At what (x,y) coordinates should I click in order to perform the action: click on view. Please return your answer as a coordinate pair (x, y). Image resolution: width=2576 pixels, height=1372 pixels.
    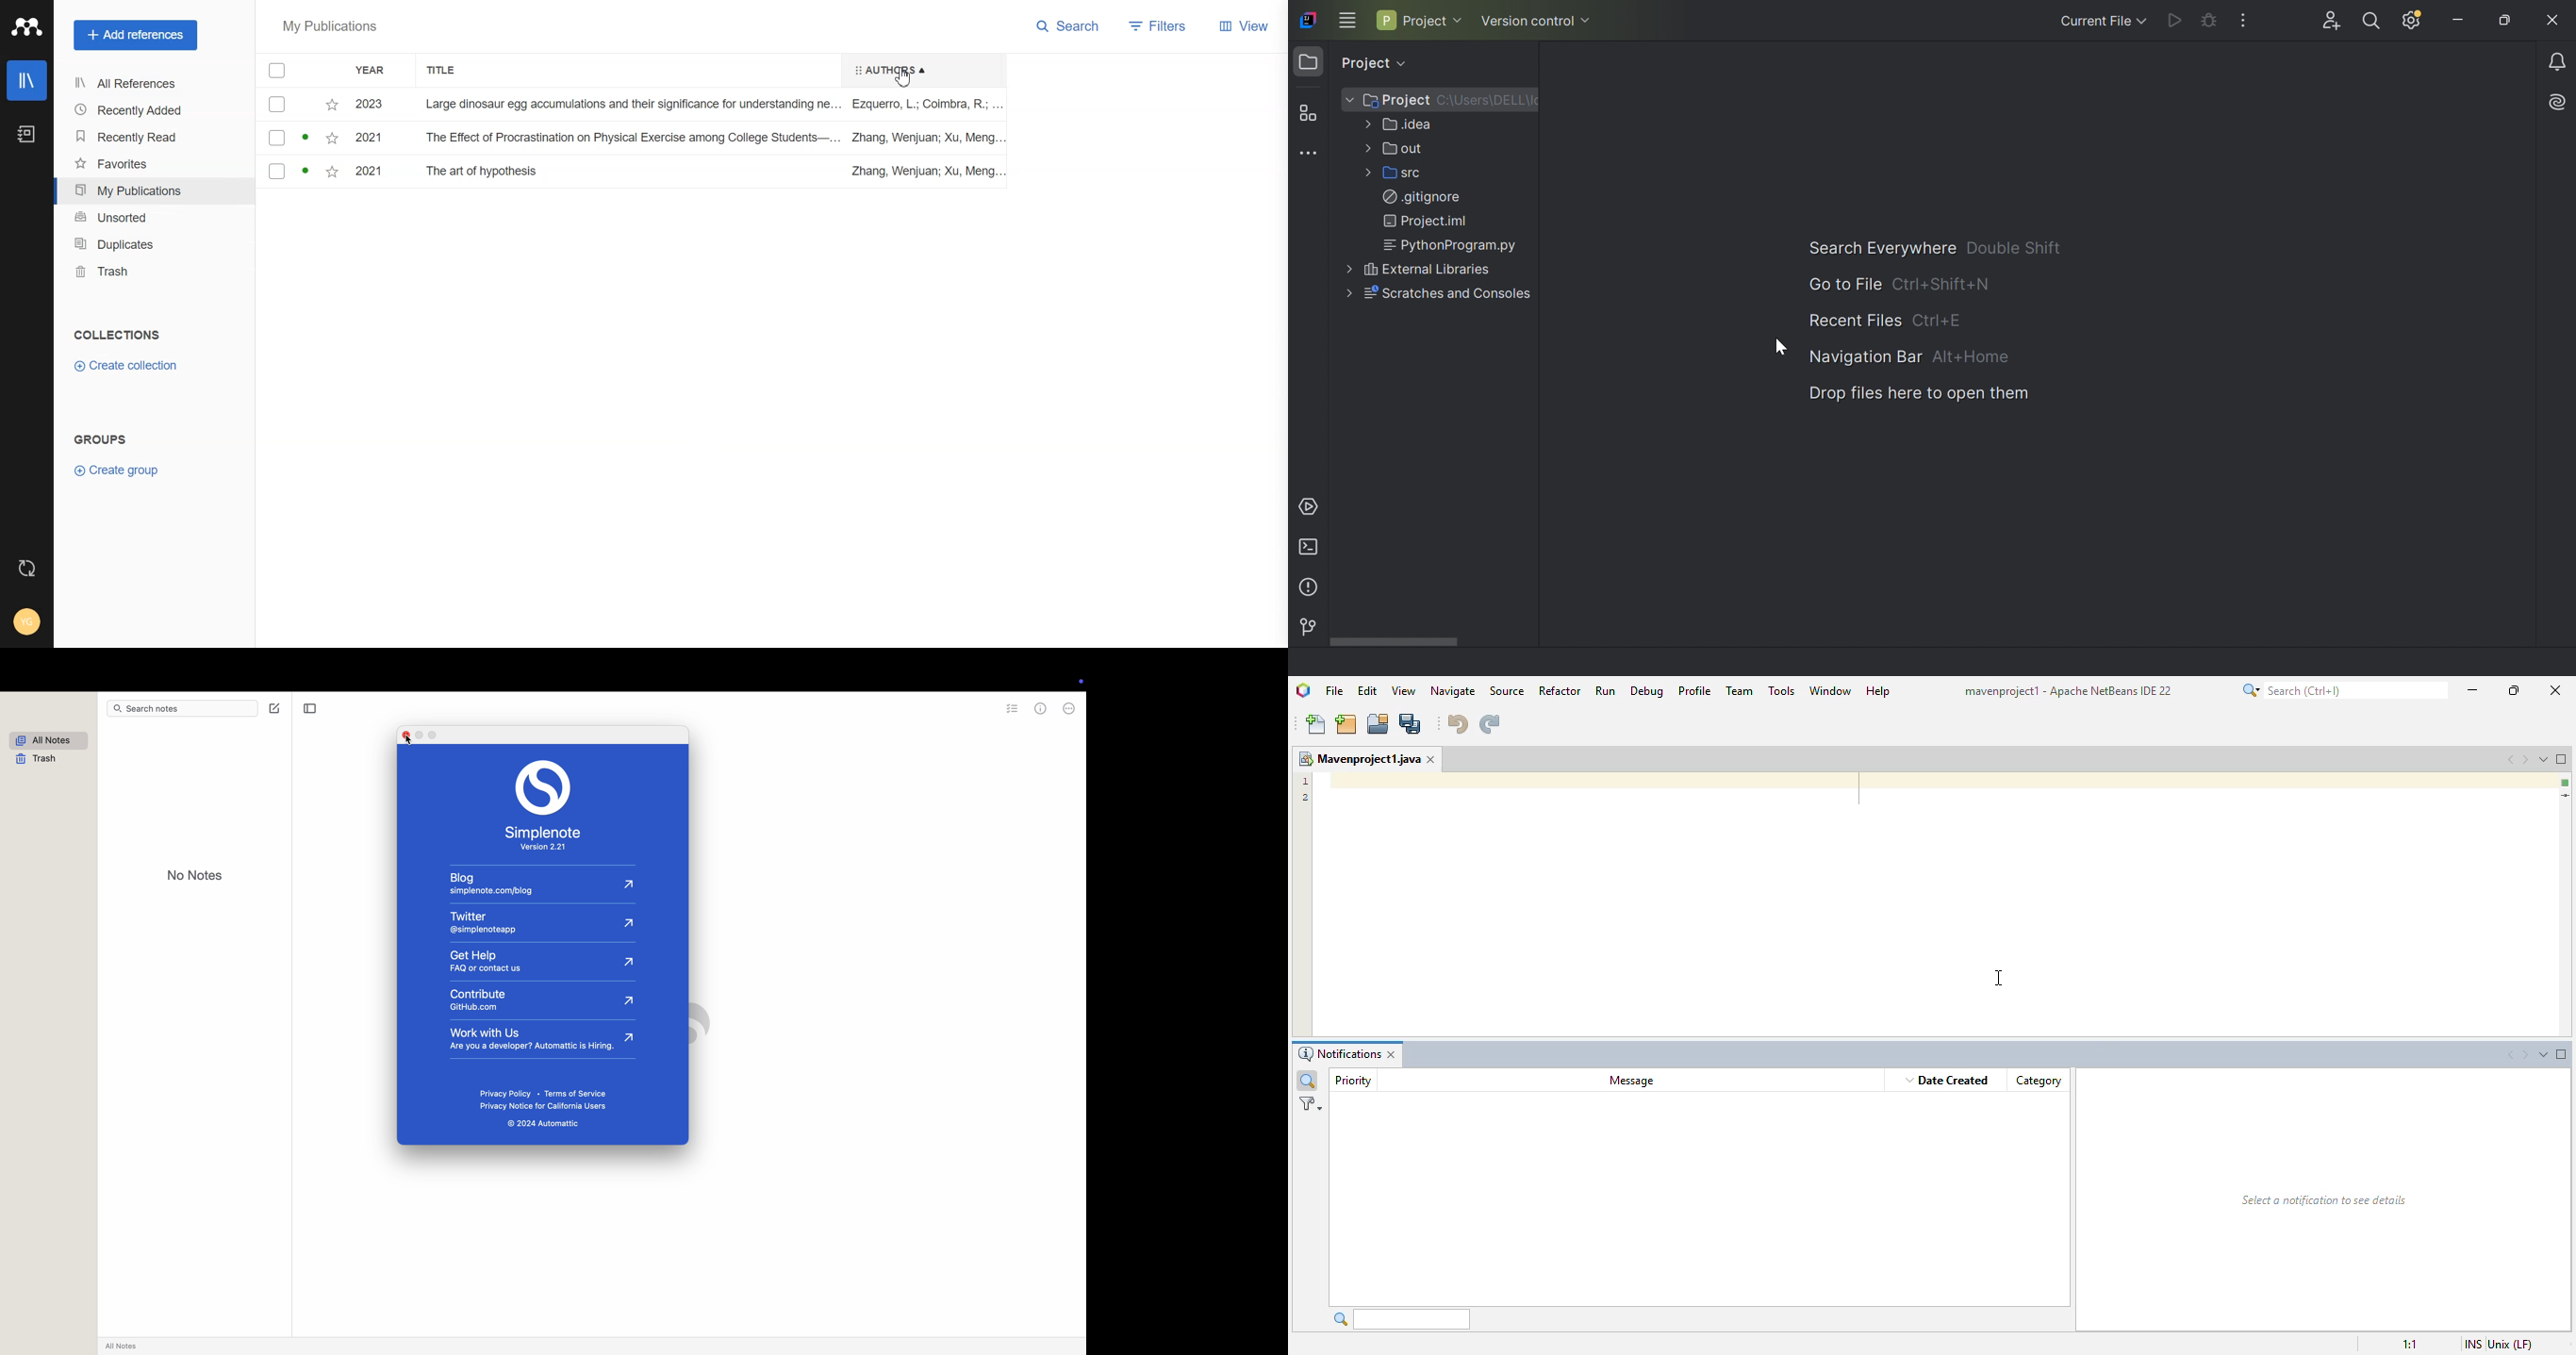
    Looking at the image, I should click on (166, 684).